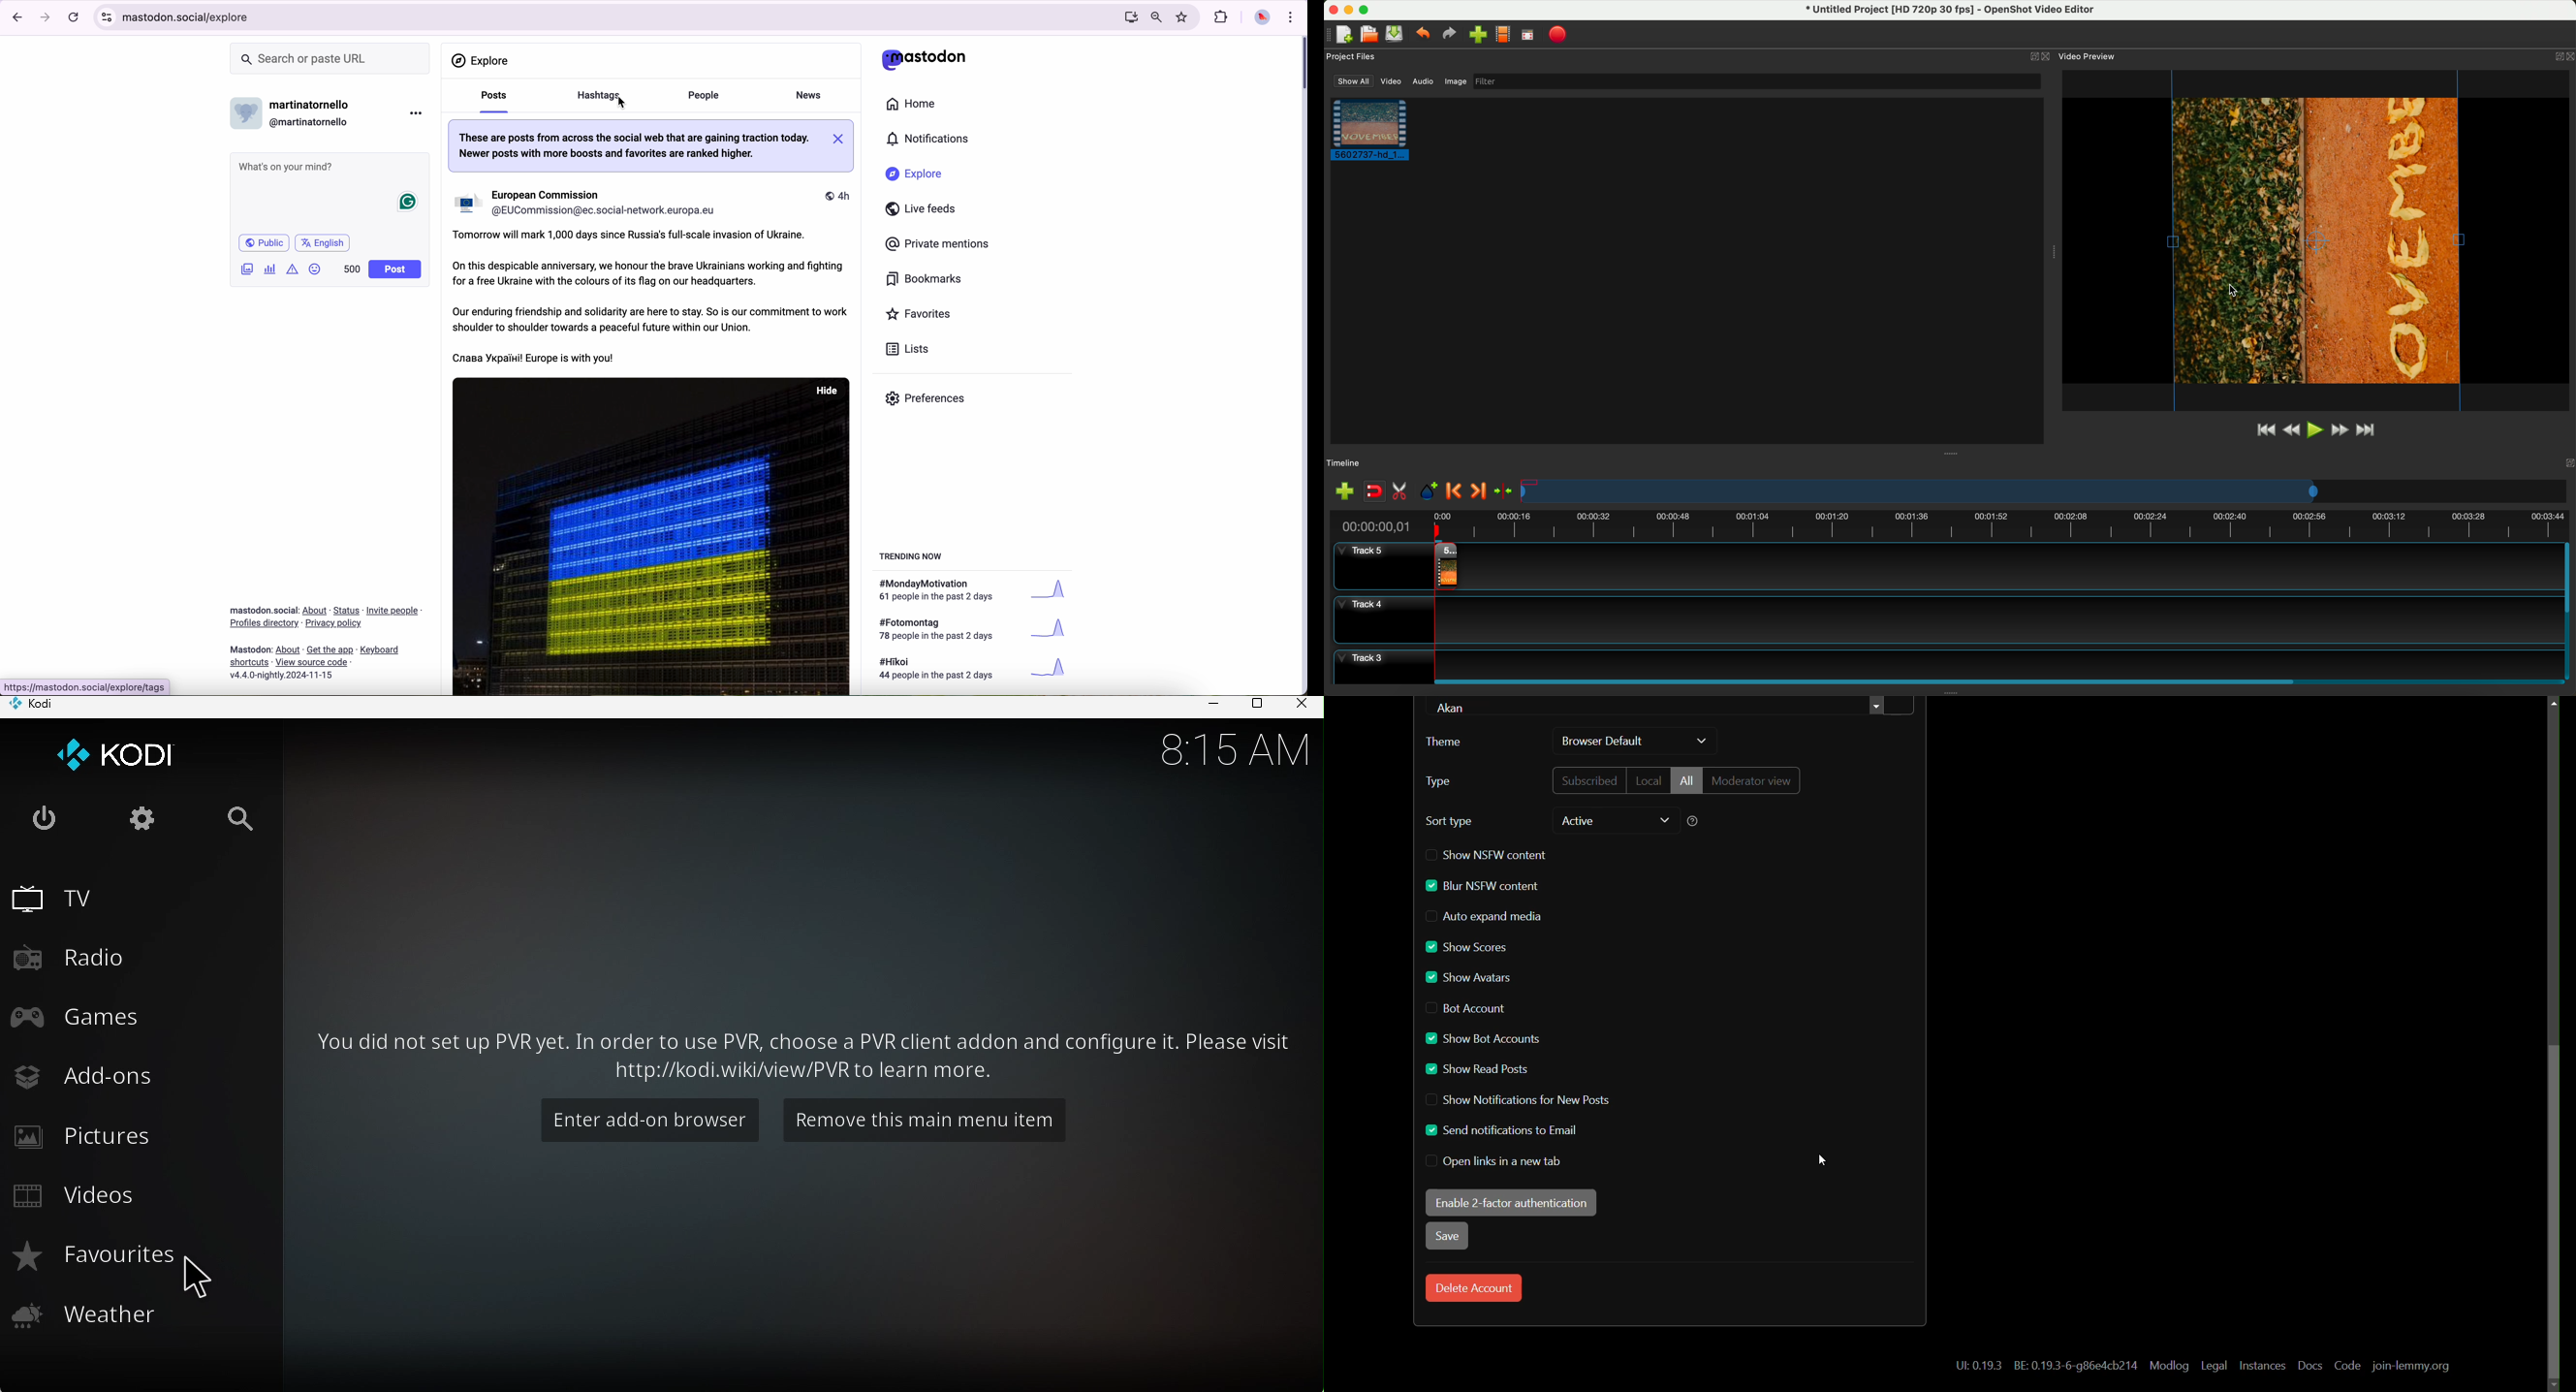 The width and height of the screenshot is (2576, 1400). I want to click on image, so click(1455, 81).